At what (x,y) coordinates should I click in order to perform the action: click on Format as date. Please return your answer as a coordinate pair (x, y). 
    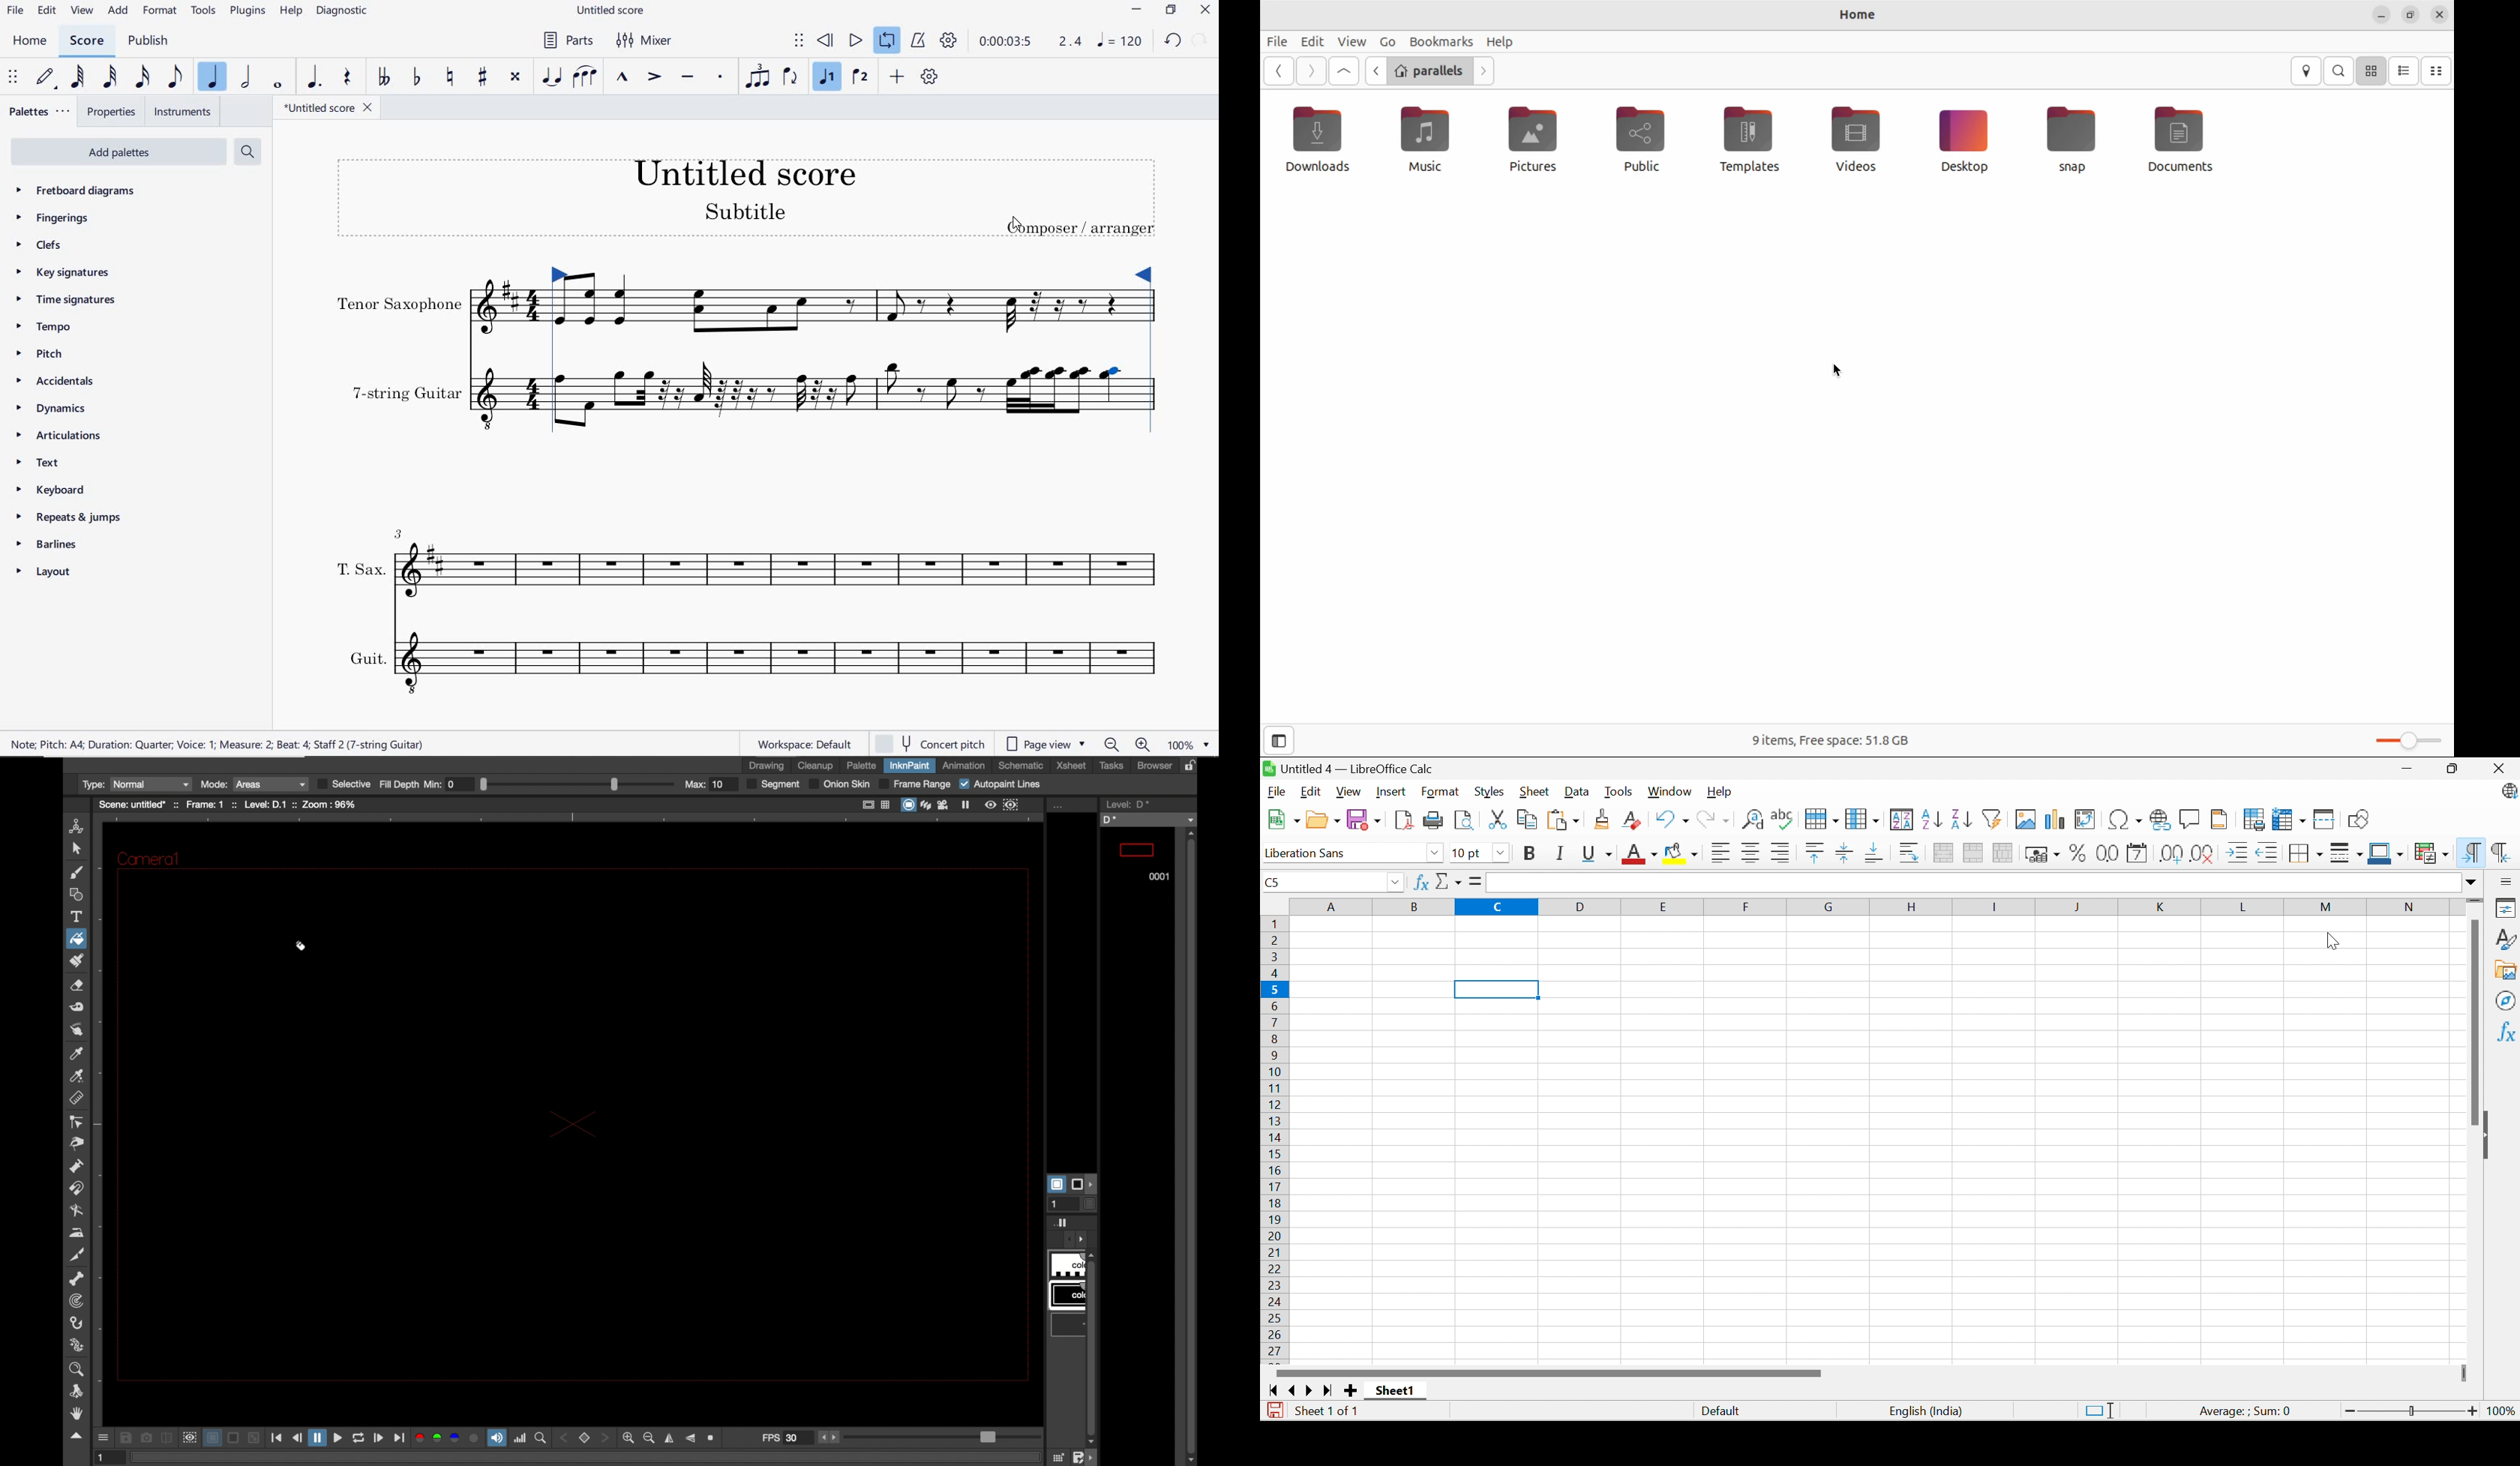
    Looking at the image, I should click on (2137, 855).